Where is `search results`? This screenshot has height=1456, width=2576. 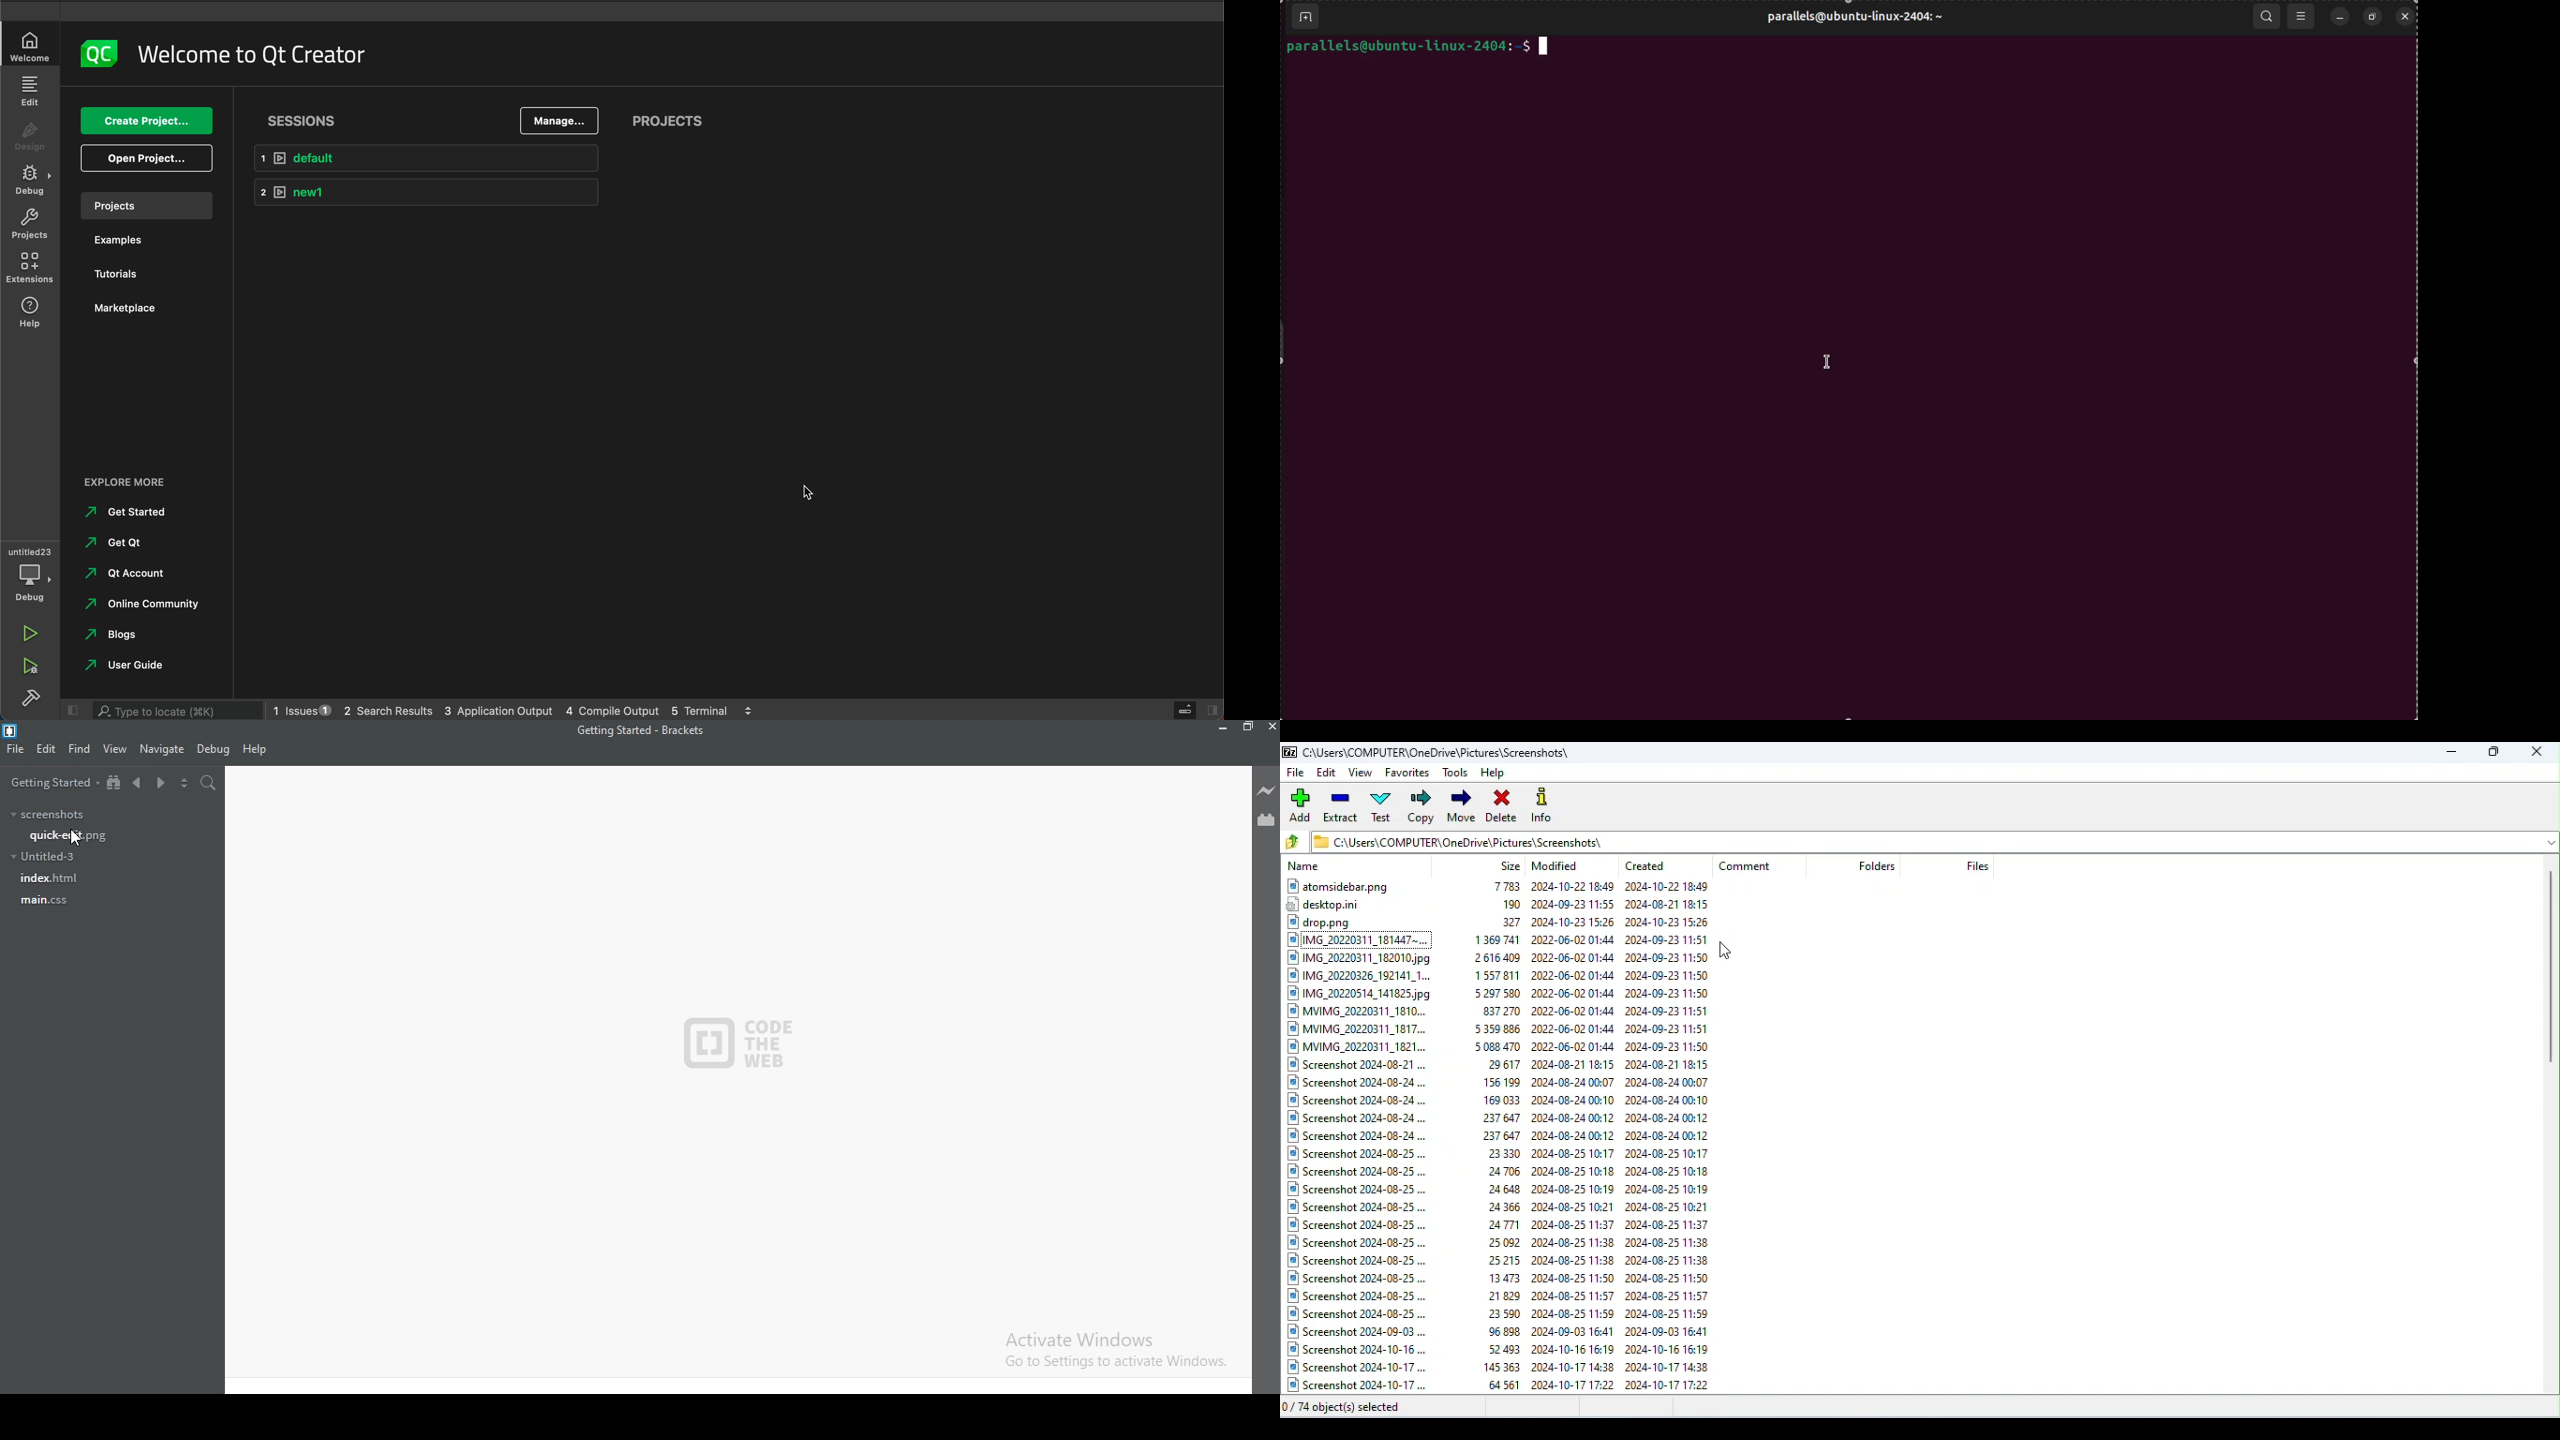 search results is located at coordinates (388, 709).